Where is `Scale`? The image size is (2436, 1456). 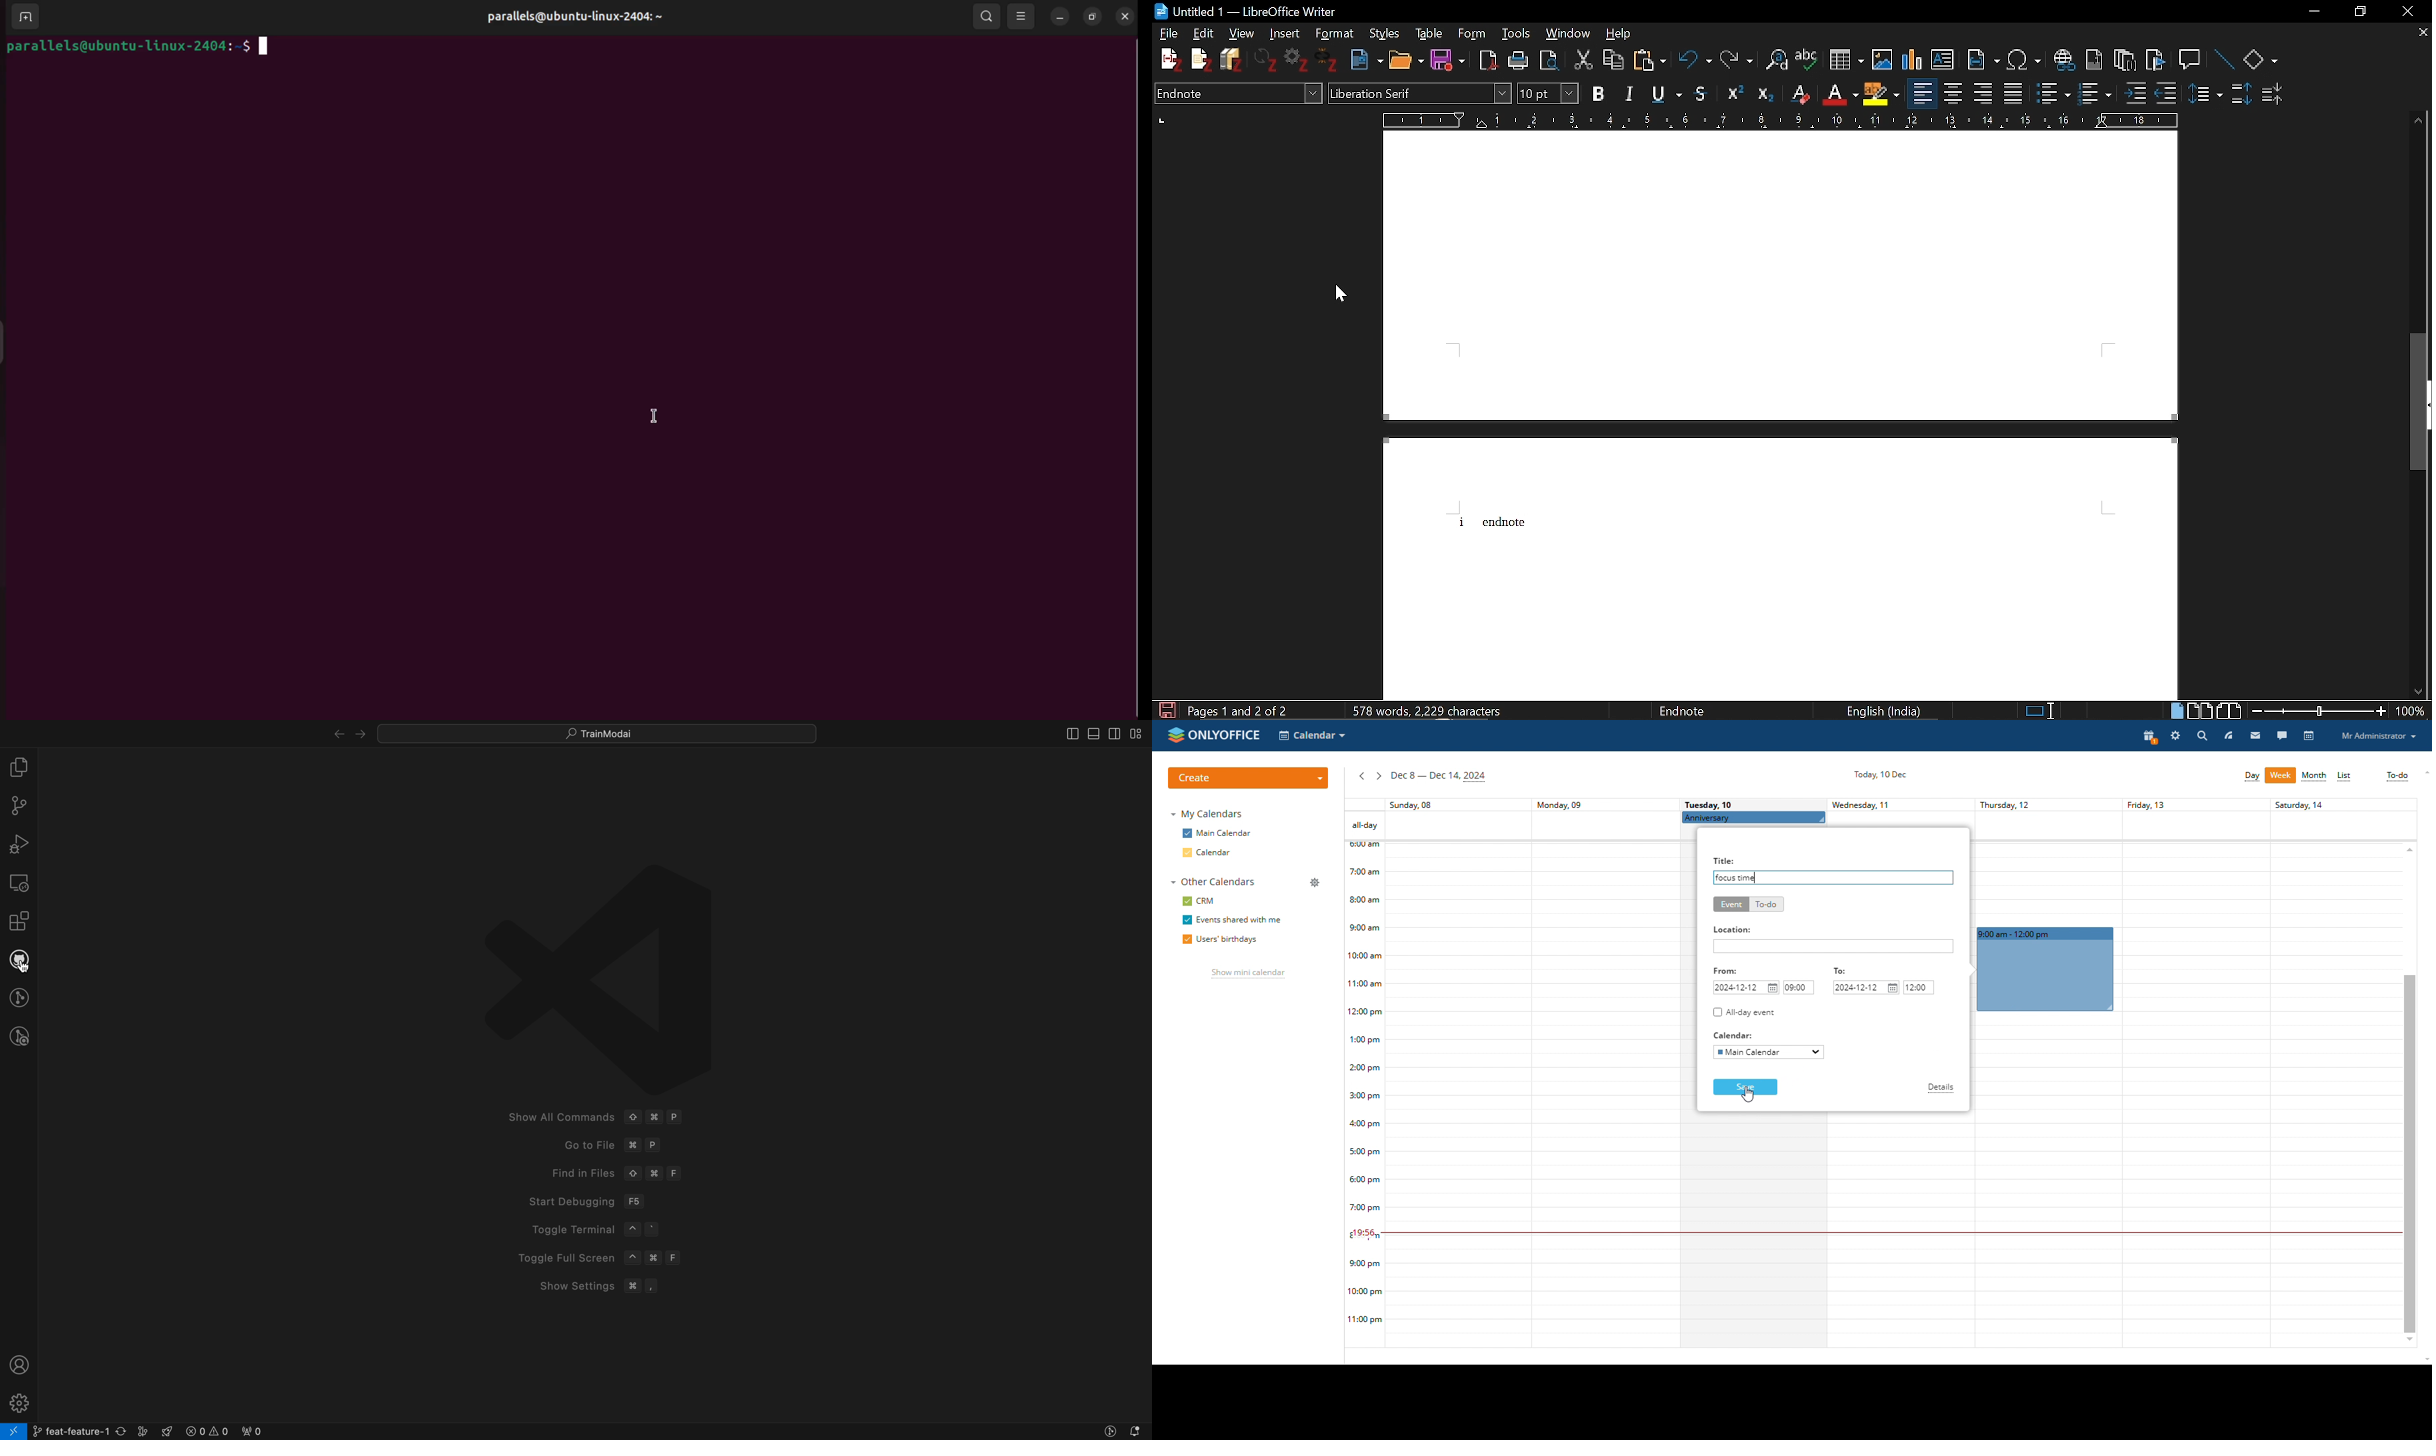
Scale is located at coordinates (1779, 121).